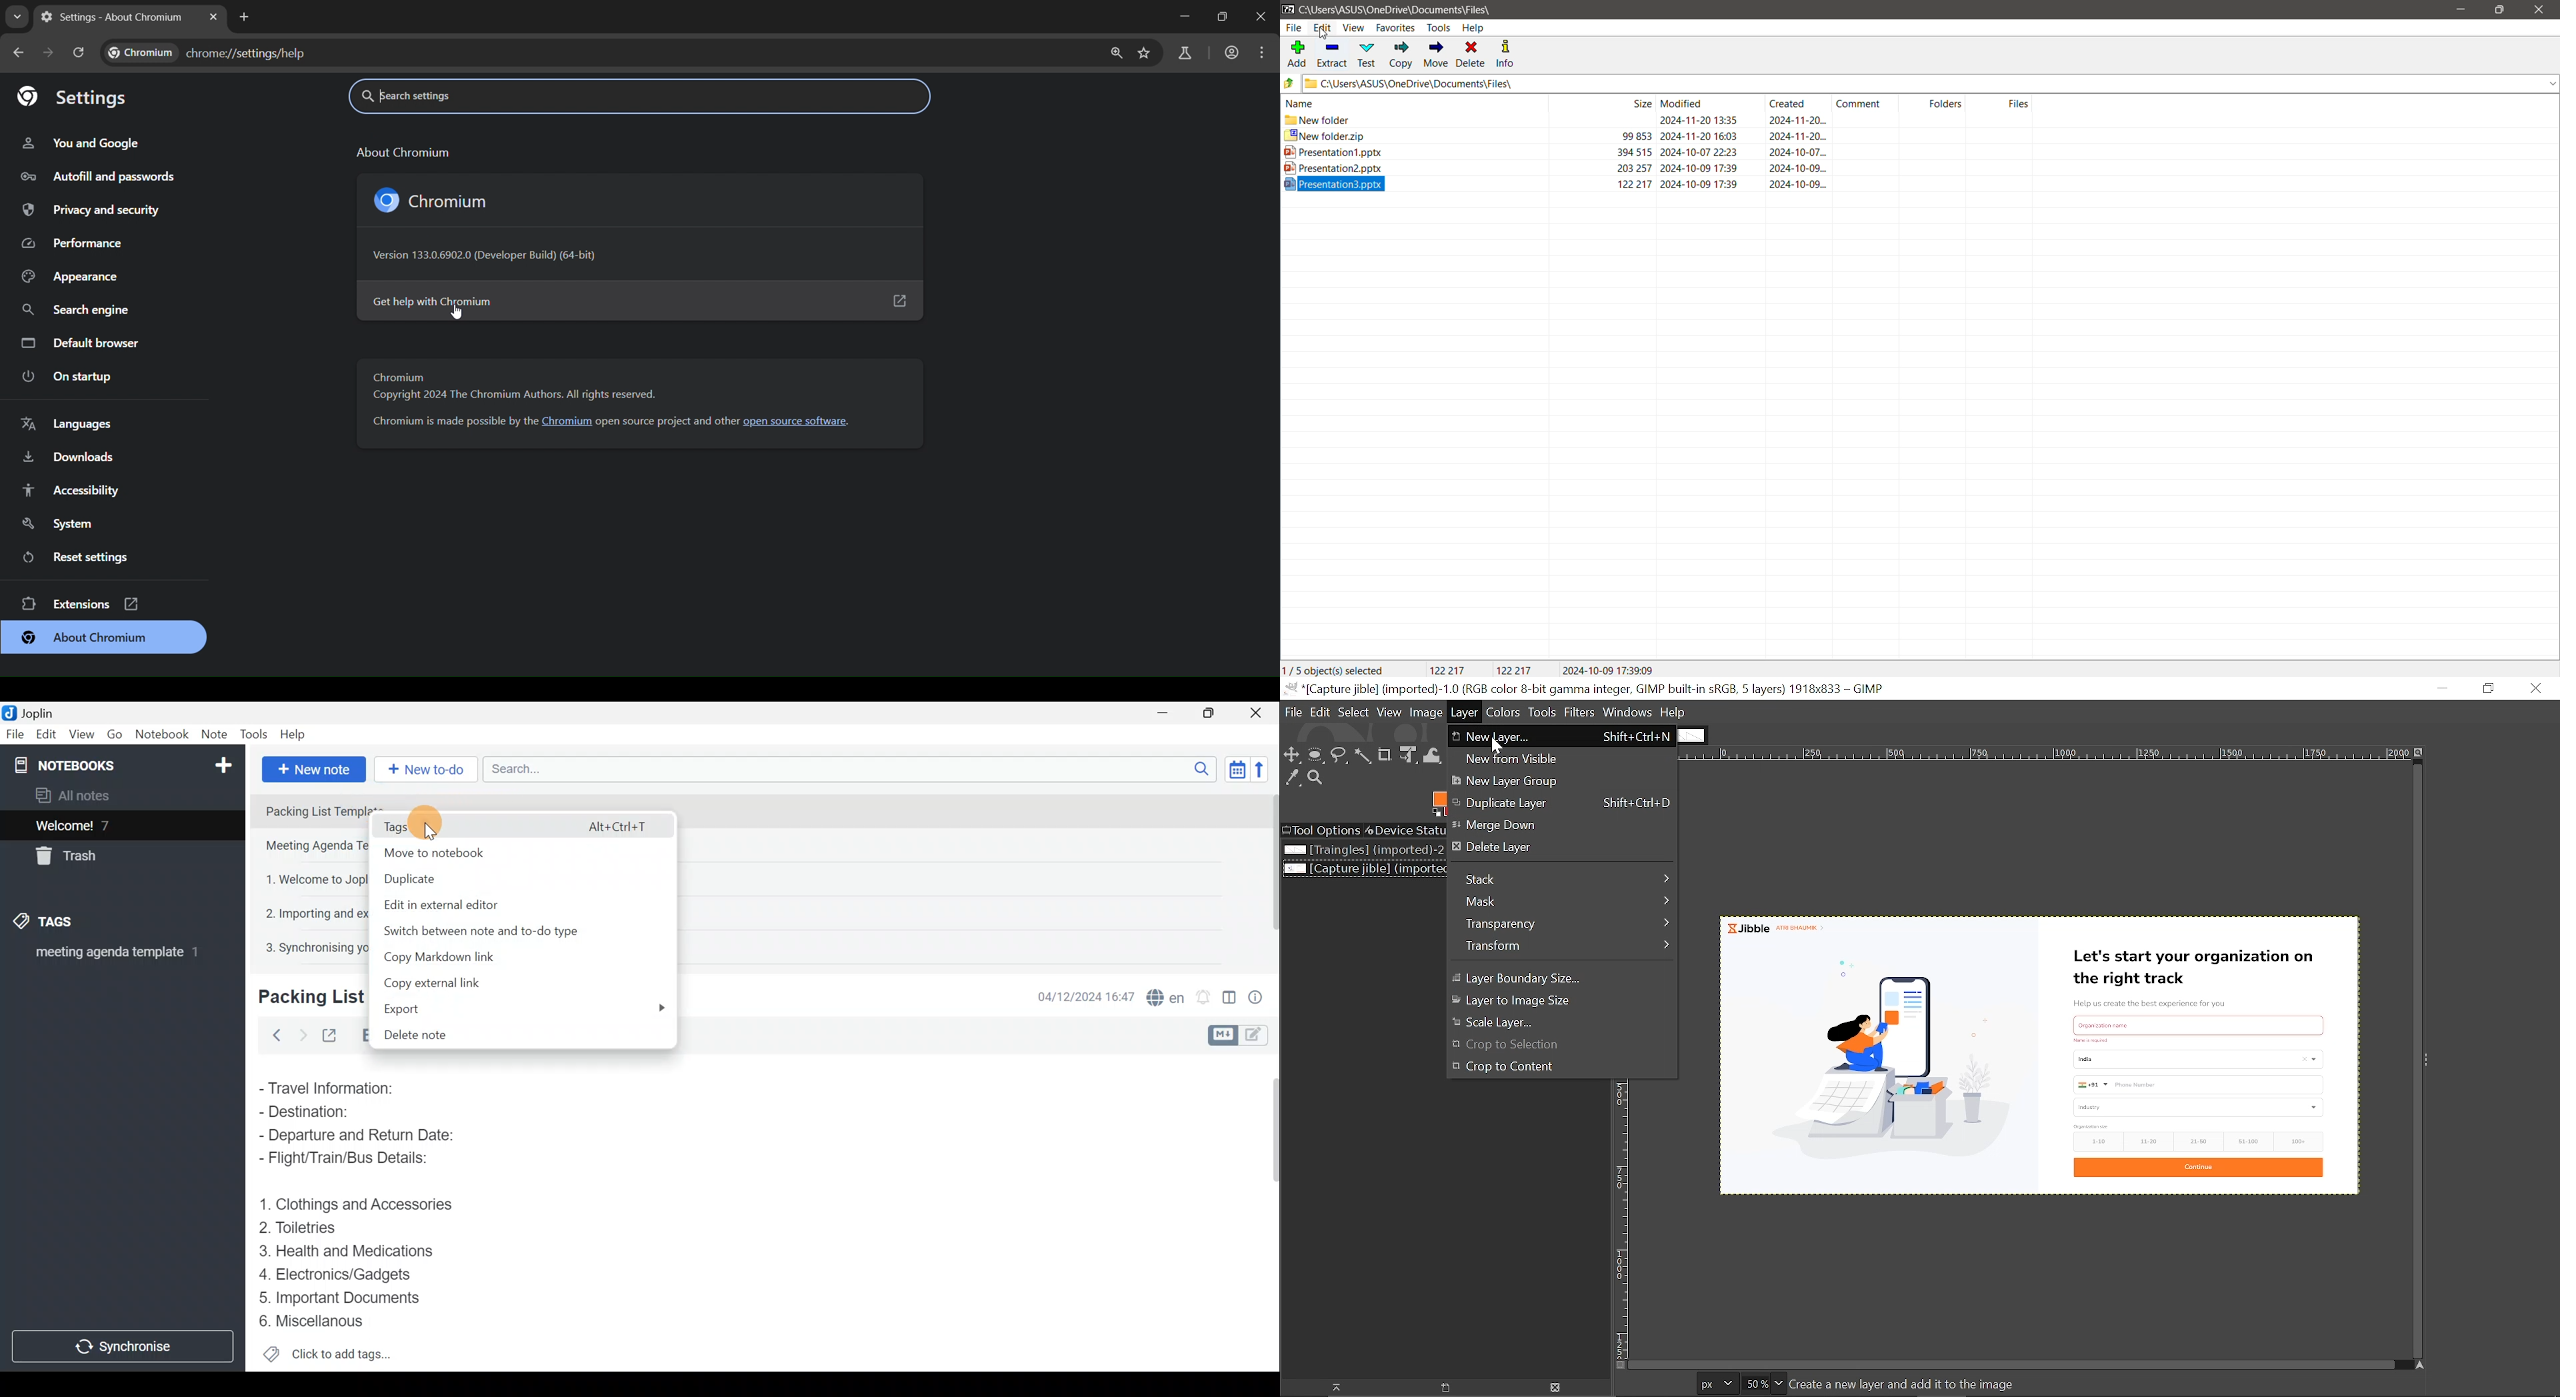 The height and width of the screenshot is (1400, 2576). Describe the element at coordinates (428, 834) in the screenshot. I see `cursor` at that location.